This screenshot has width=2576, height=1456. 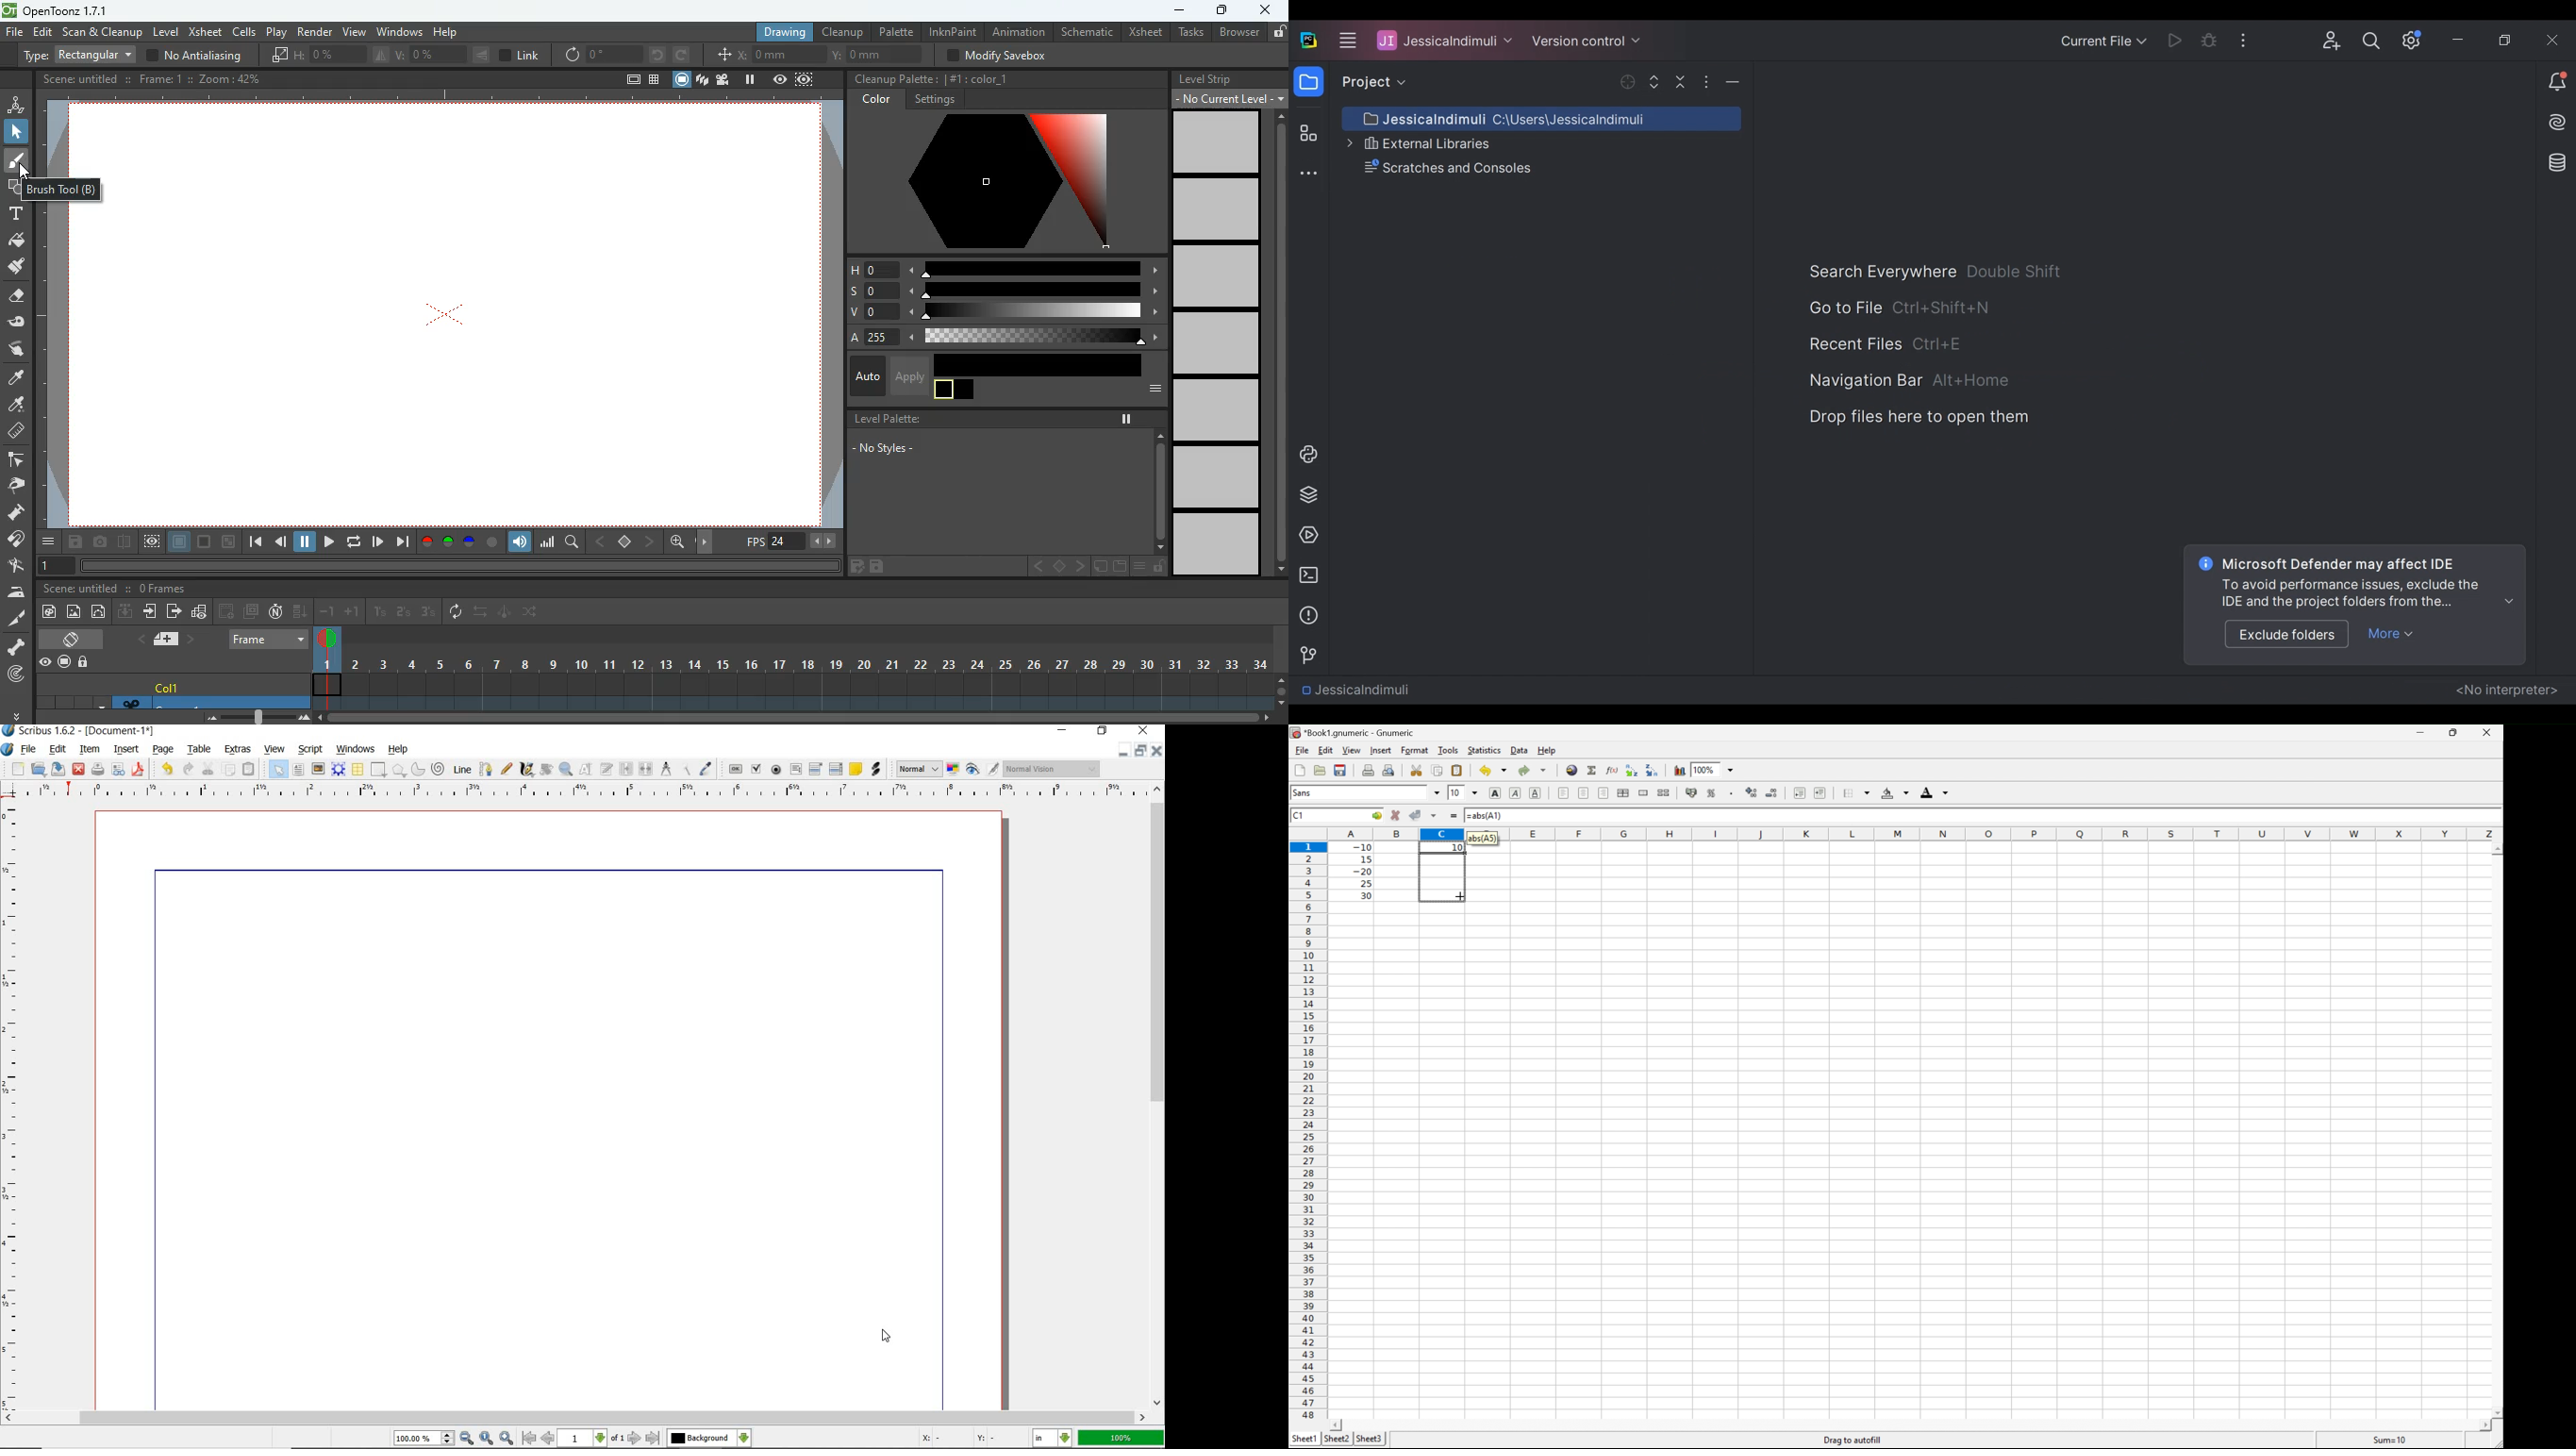 I want to click on open, so click(x=39, y=769).